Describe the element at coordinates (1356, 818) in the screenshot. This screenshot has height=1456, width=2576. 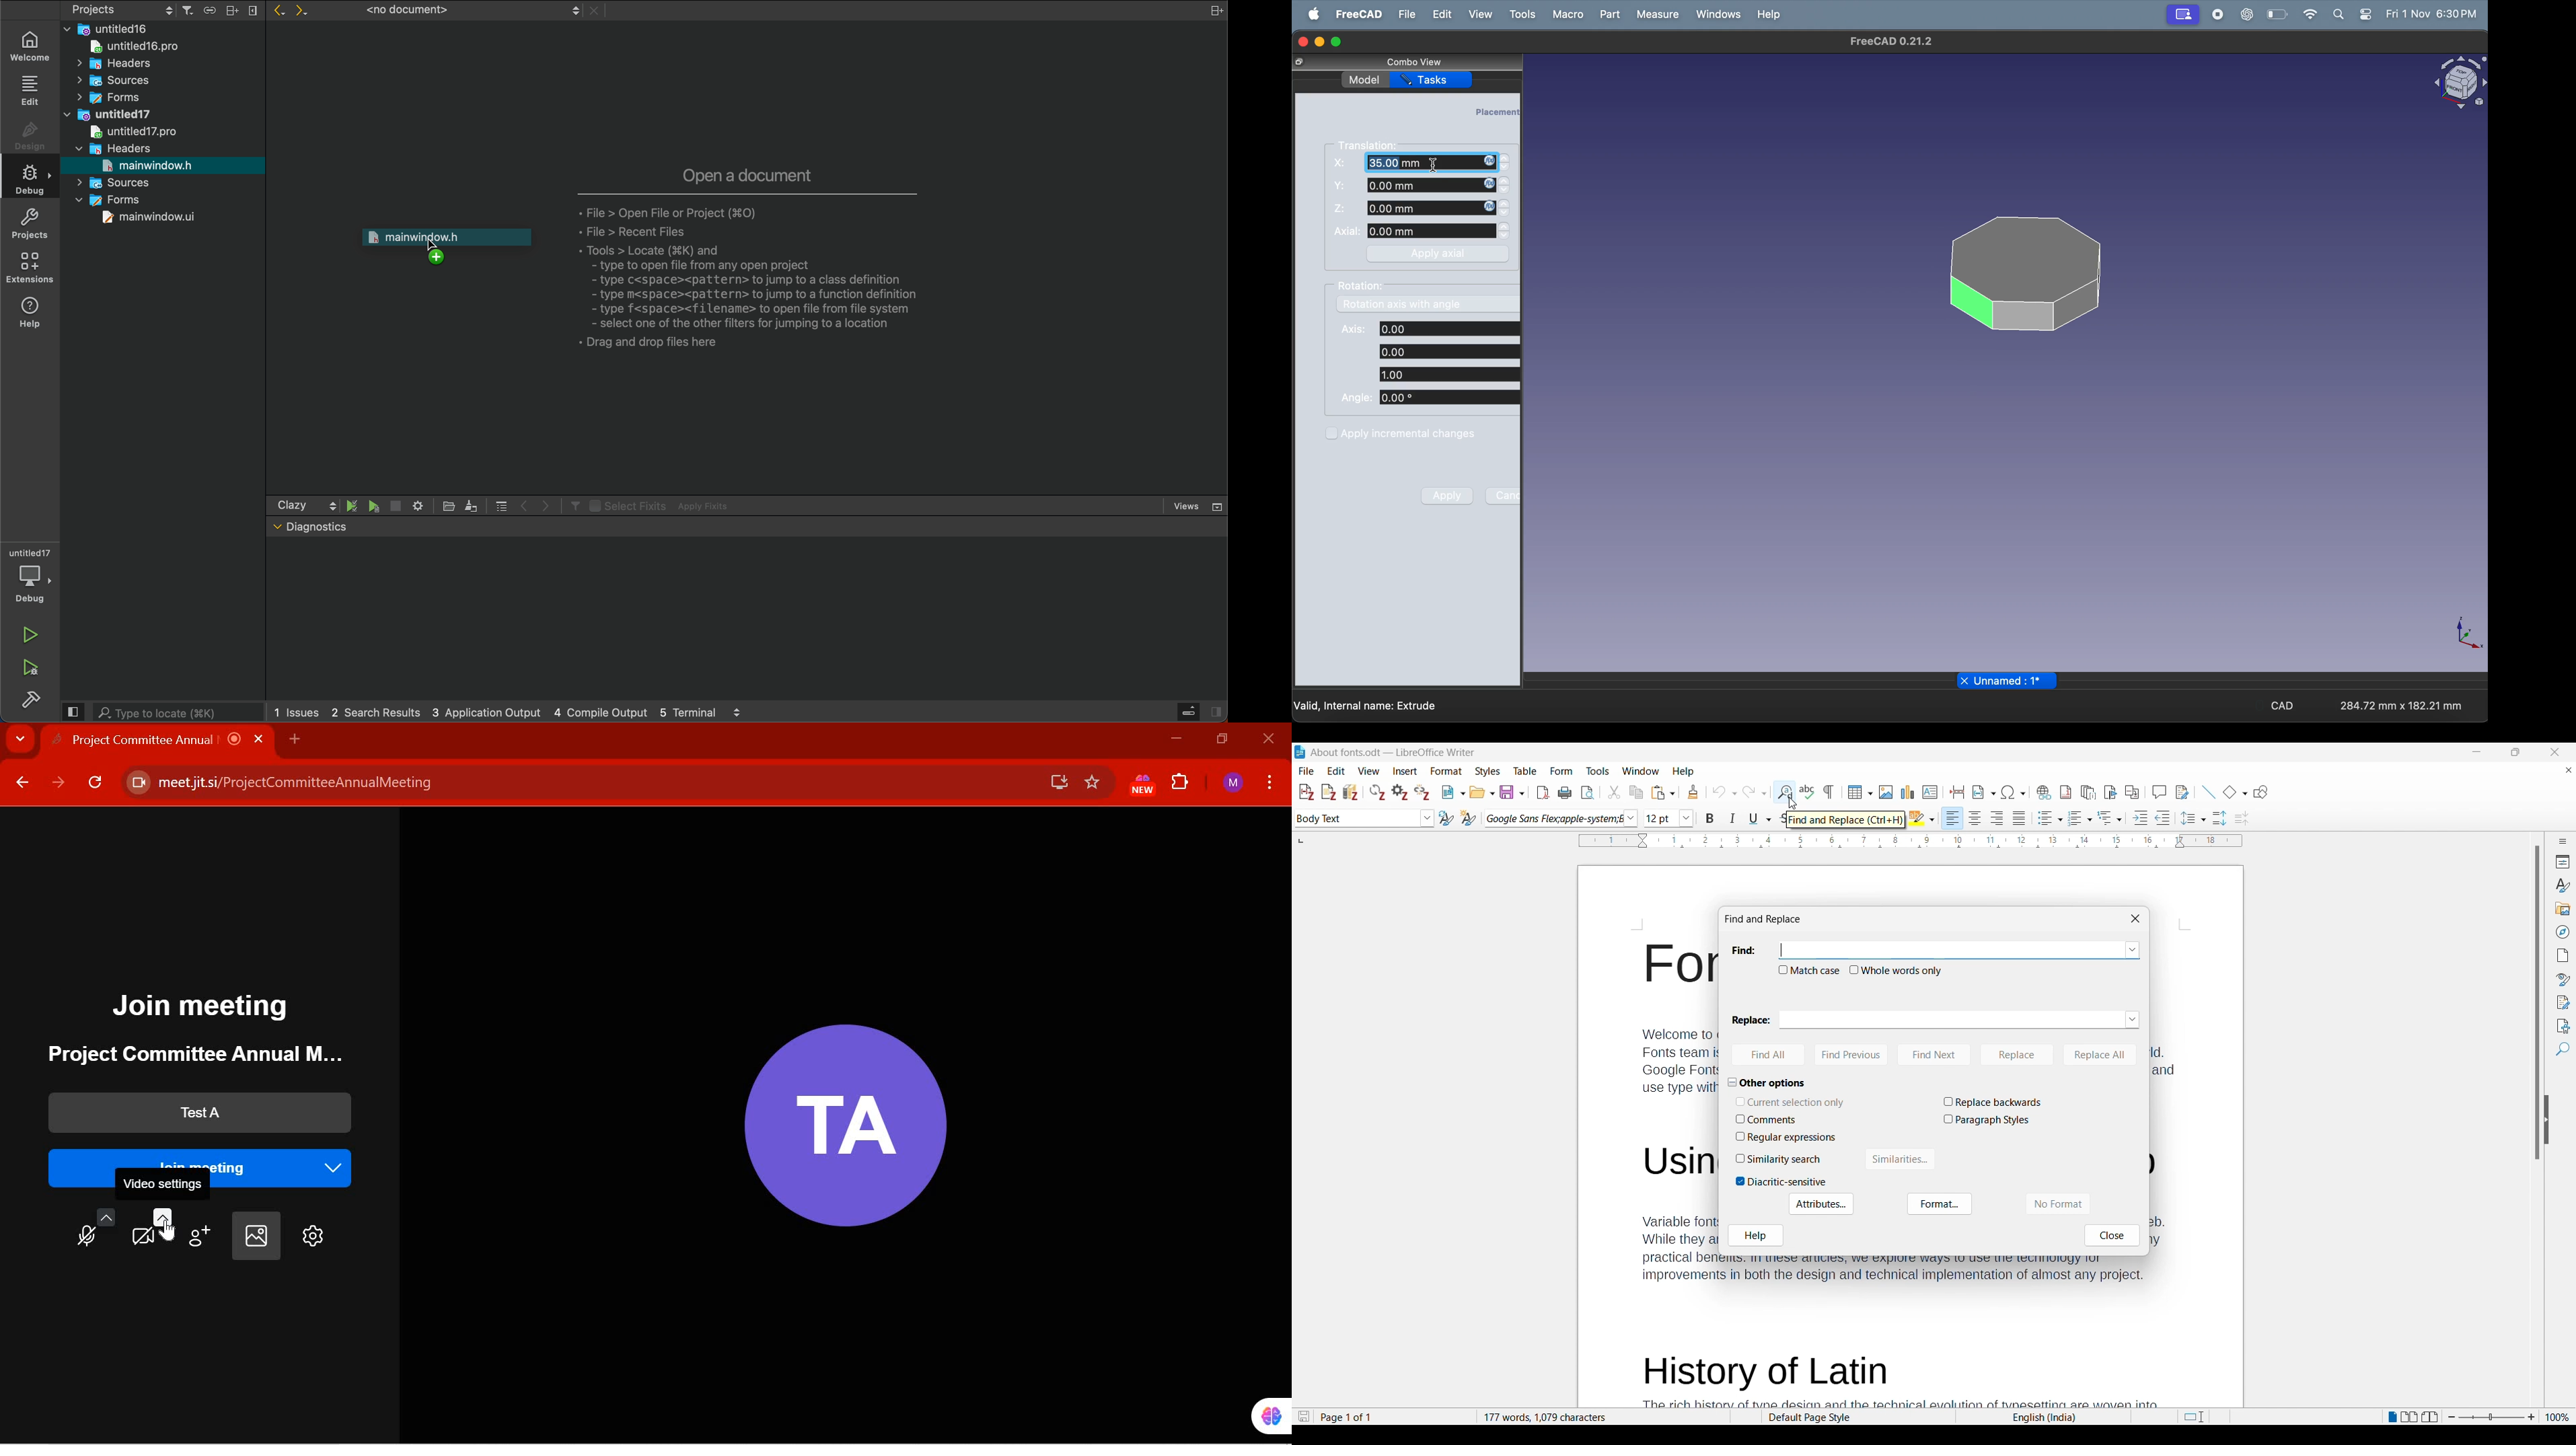
I see `Enter current paragraph style` at that location.